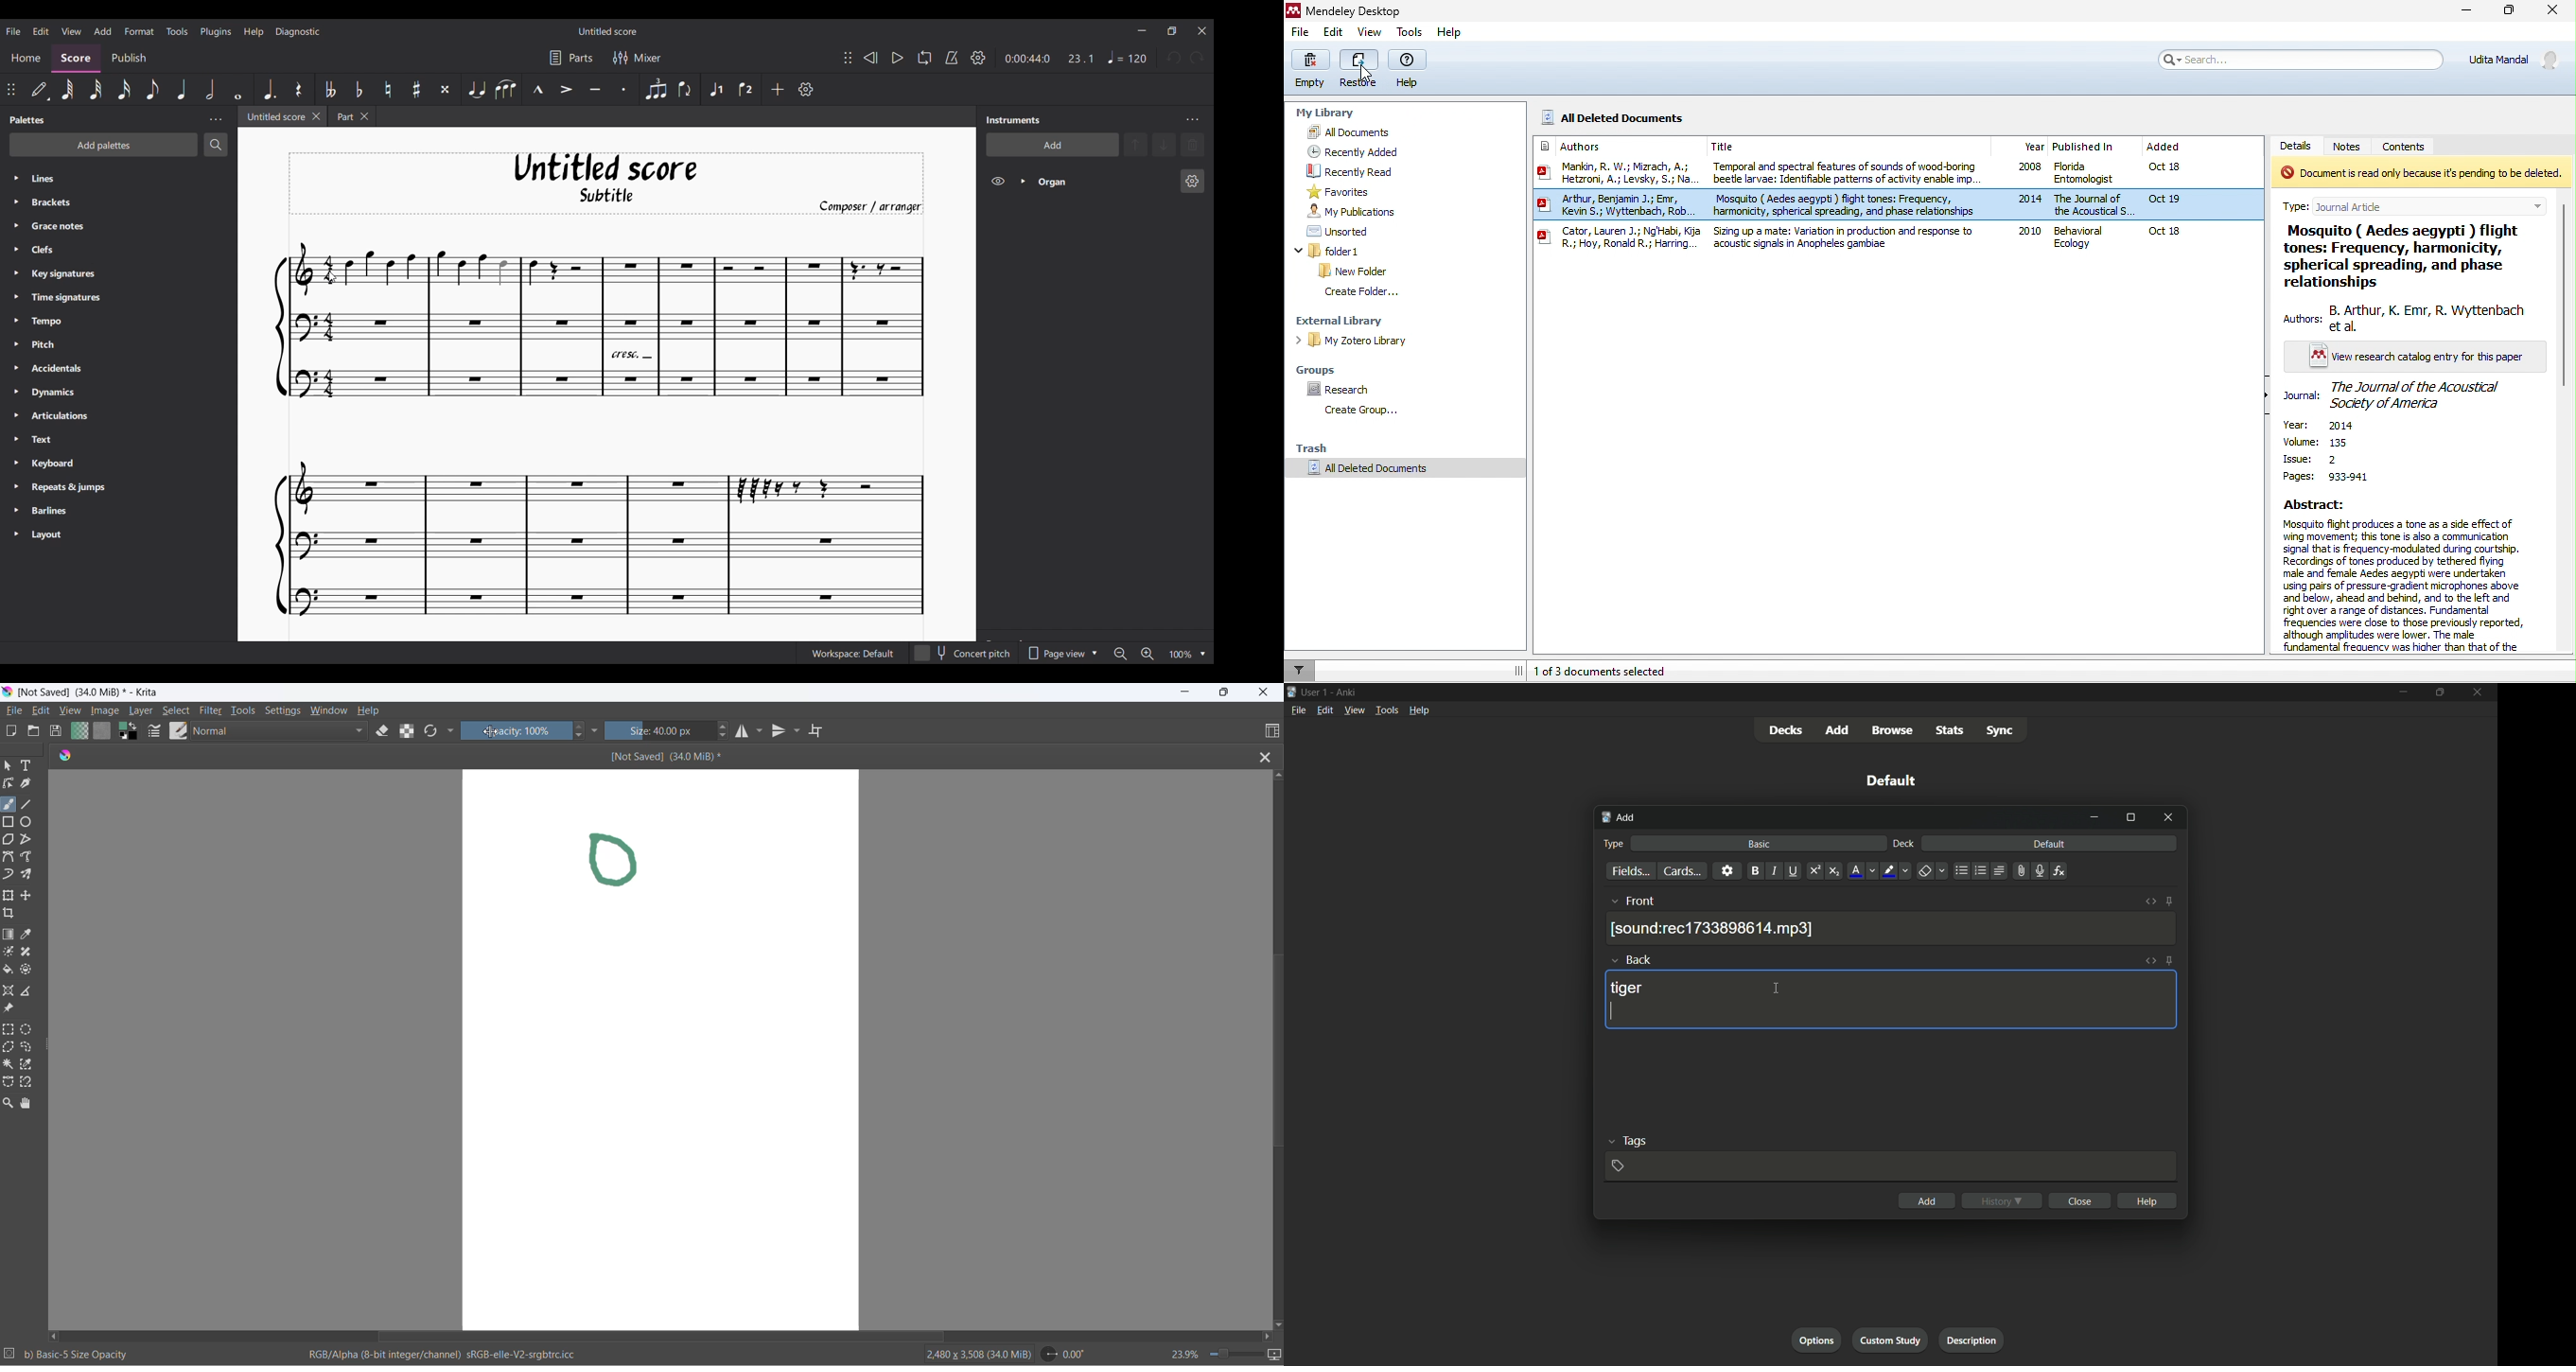 This screenshot has width=2576, height=1372. Describe the element at coordinates (2169, 902) in the screenshot. I see `toggle sticky` at that location.